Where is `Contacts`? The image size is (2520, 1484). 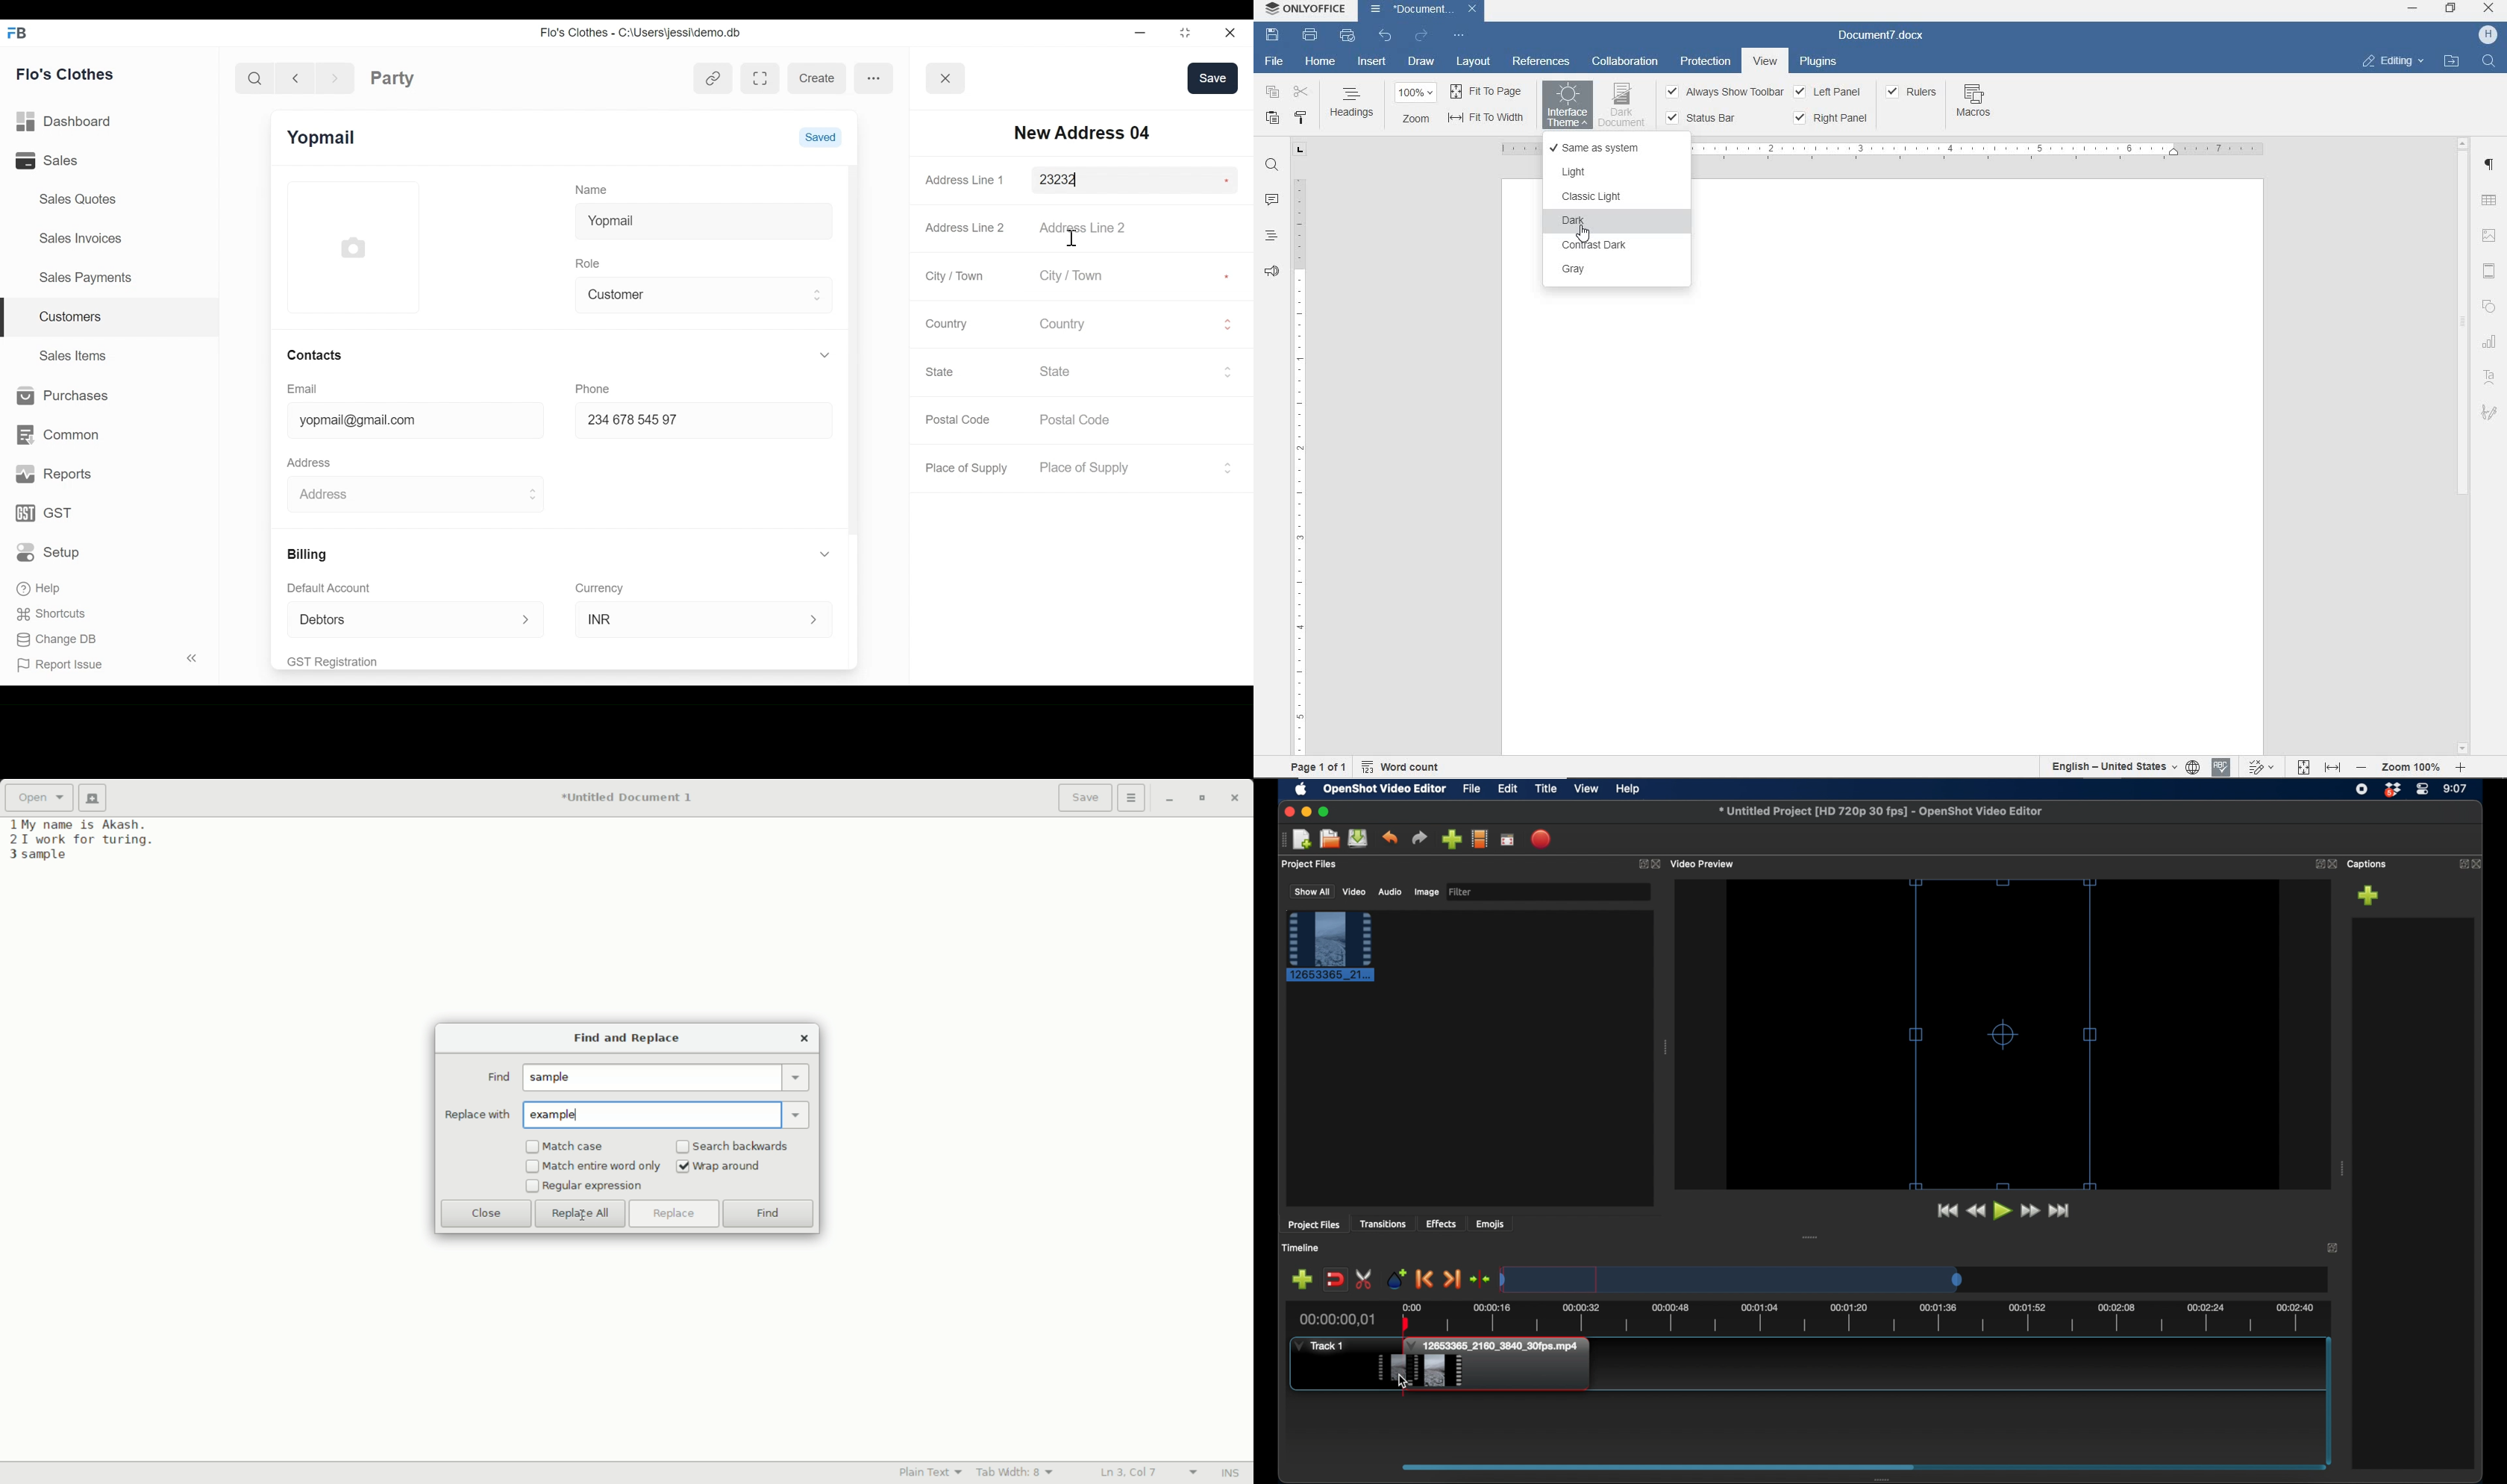
Contacts is located at coordinates (313, 354).